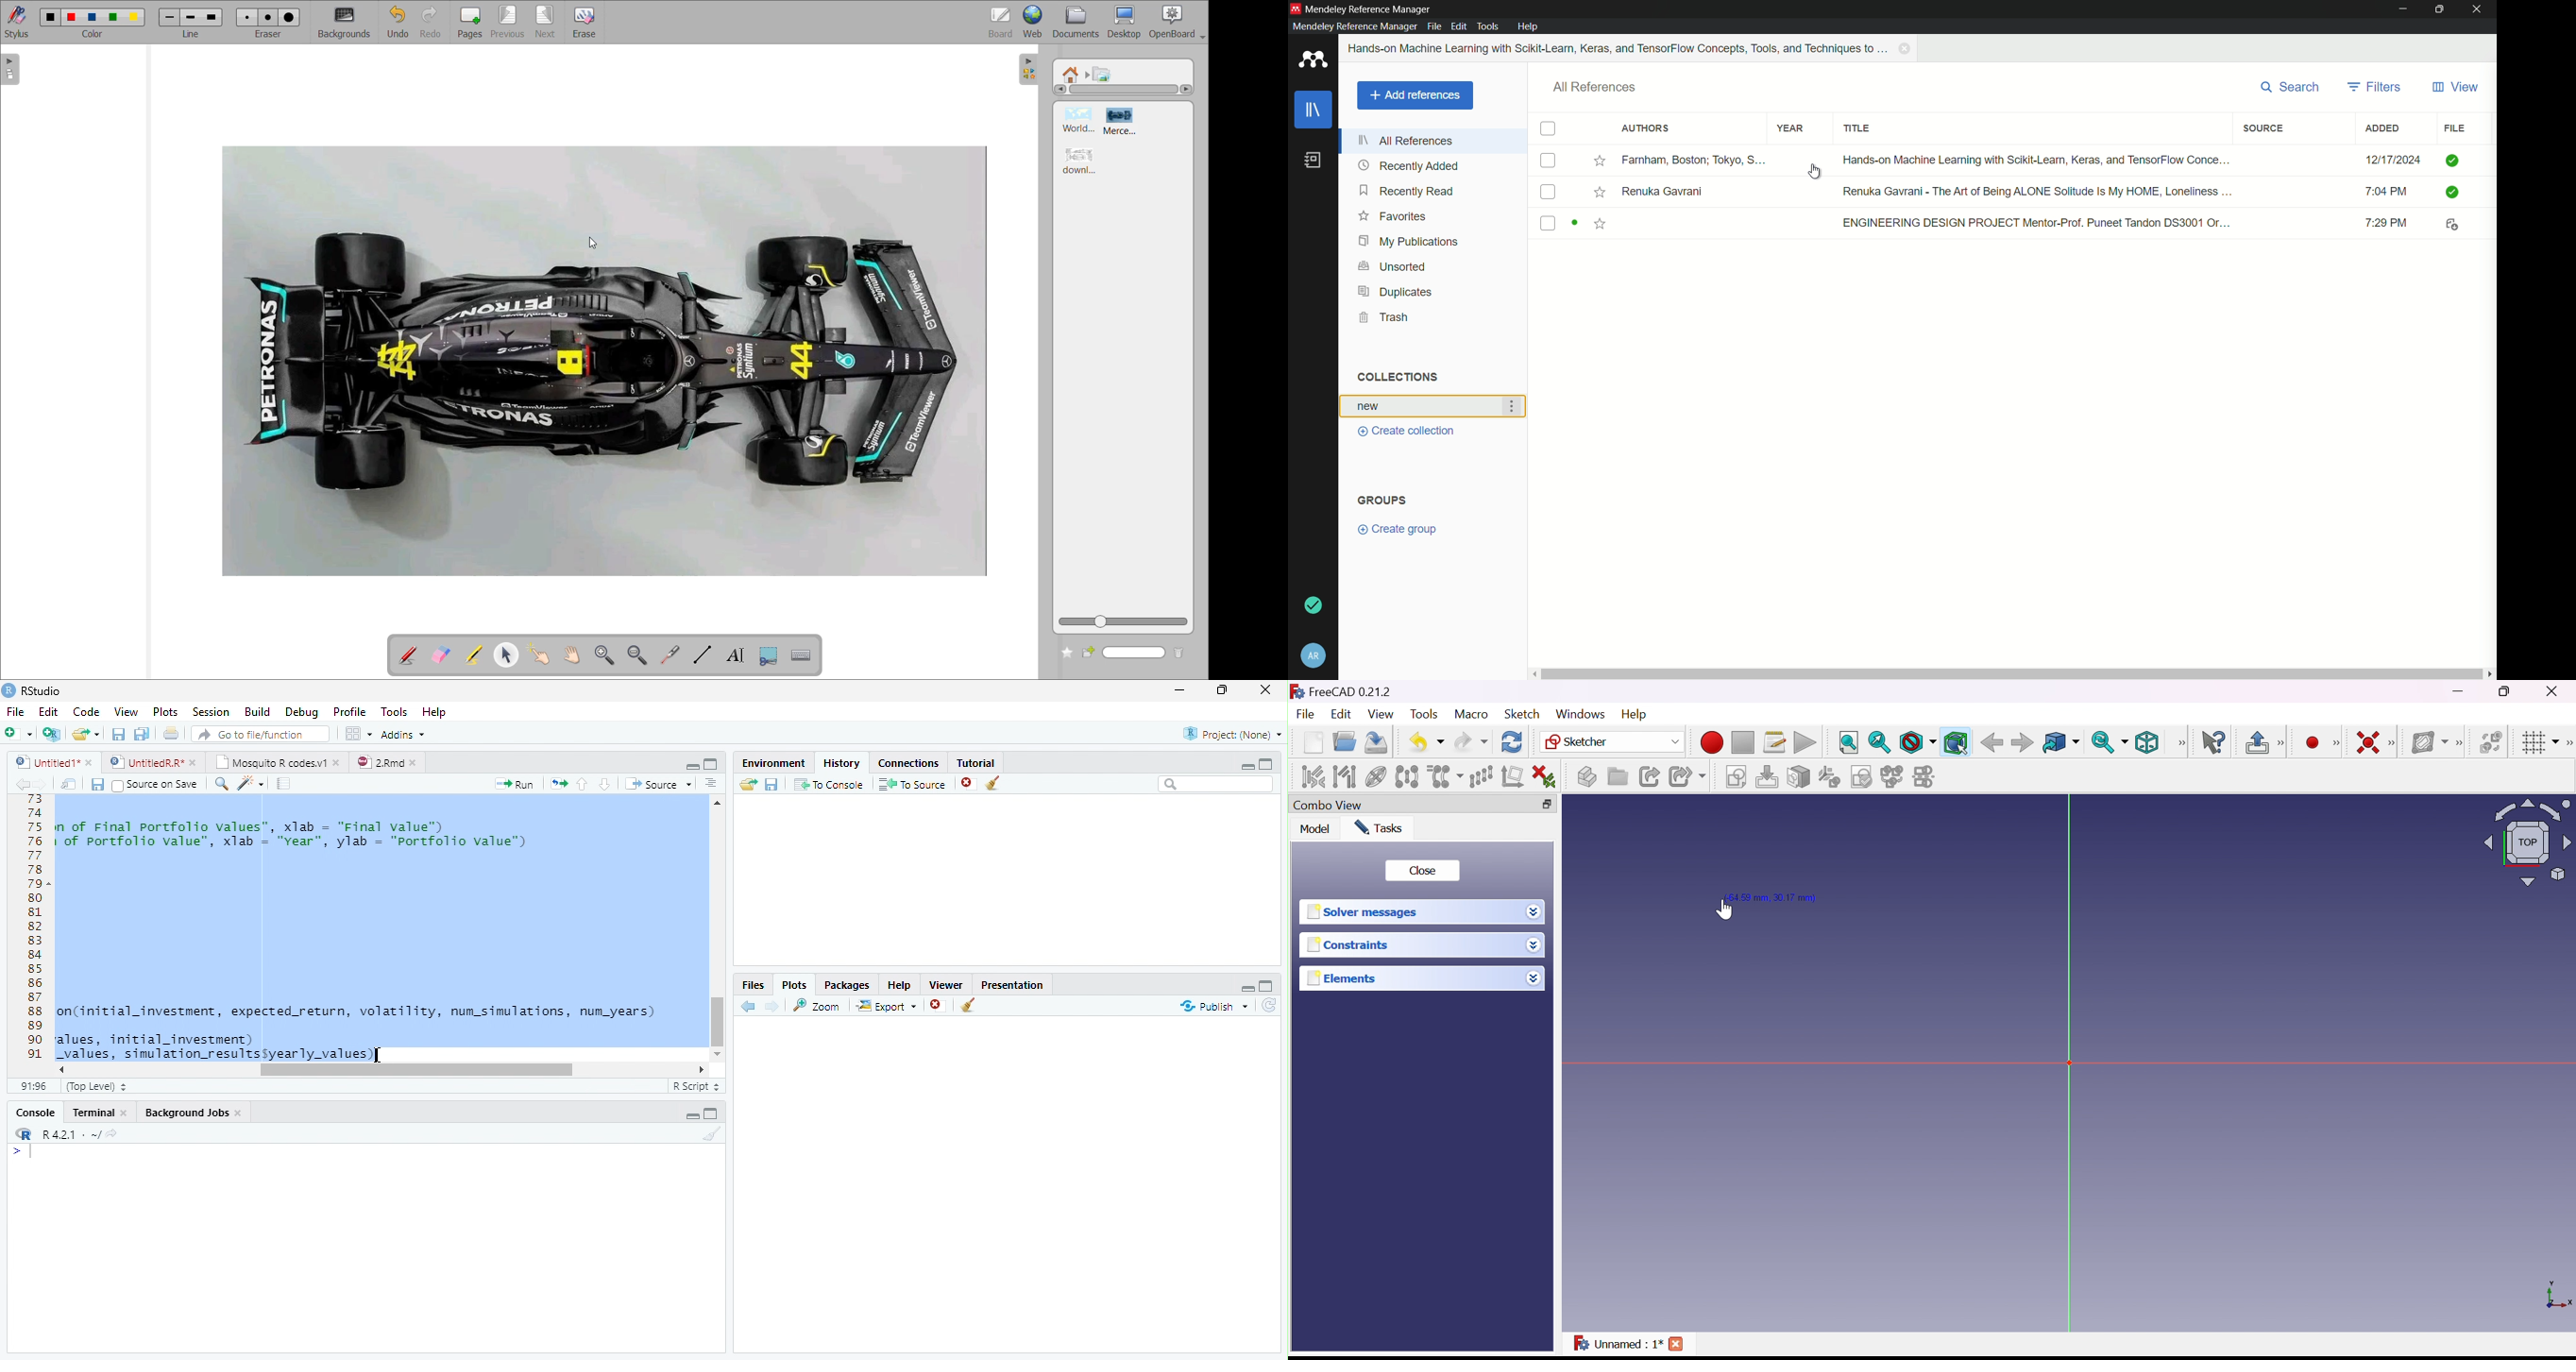 The height and width of the screenshot is (1372, 2576). I want to click on Profile, so click(348, 711).